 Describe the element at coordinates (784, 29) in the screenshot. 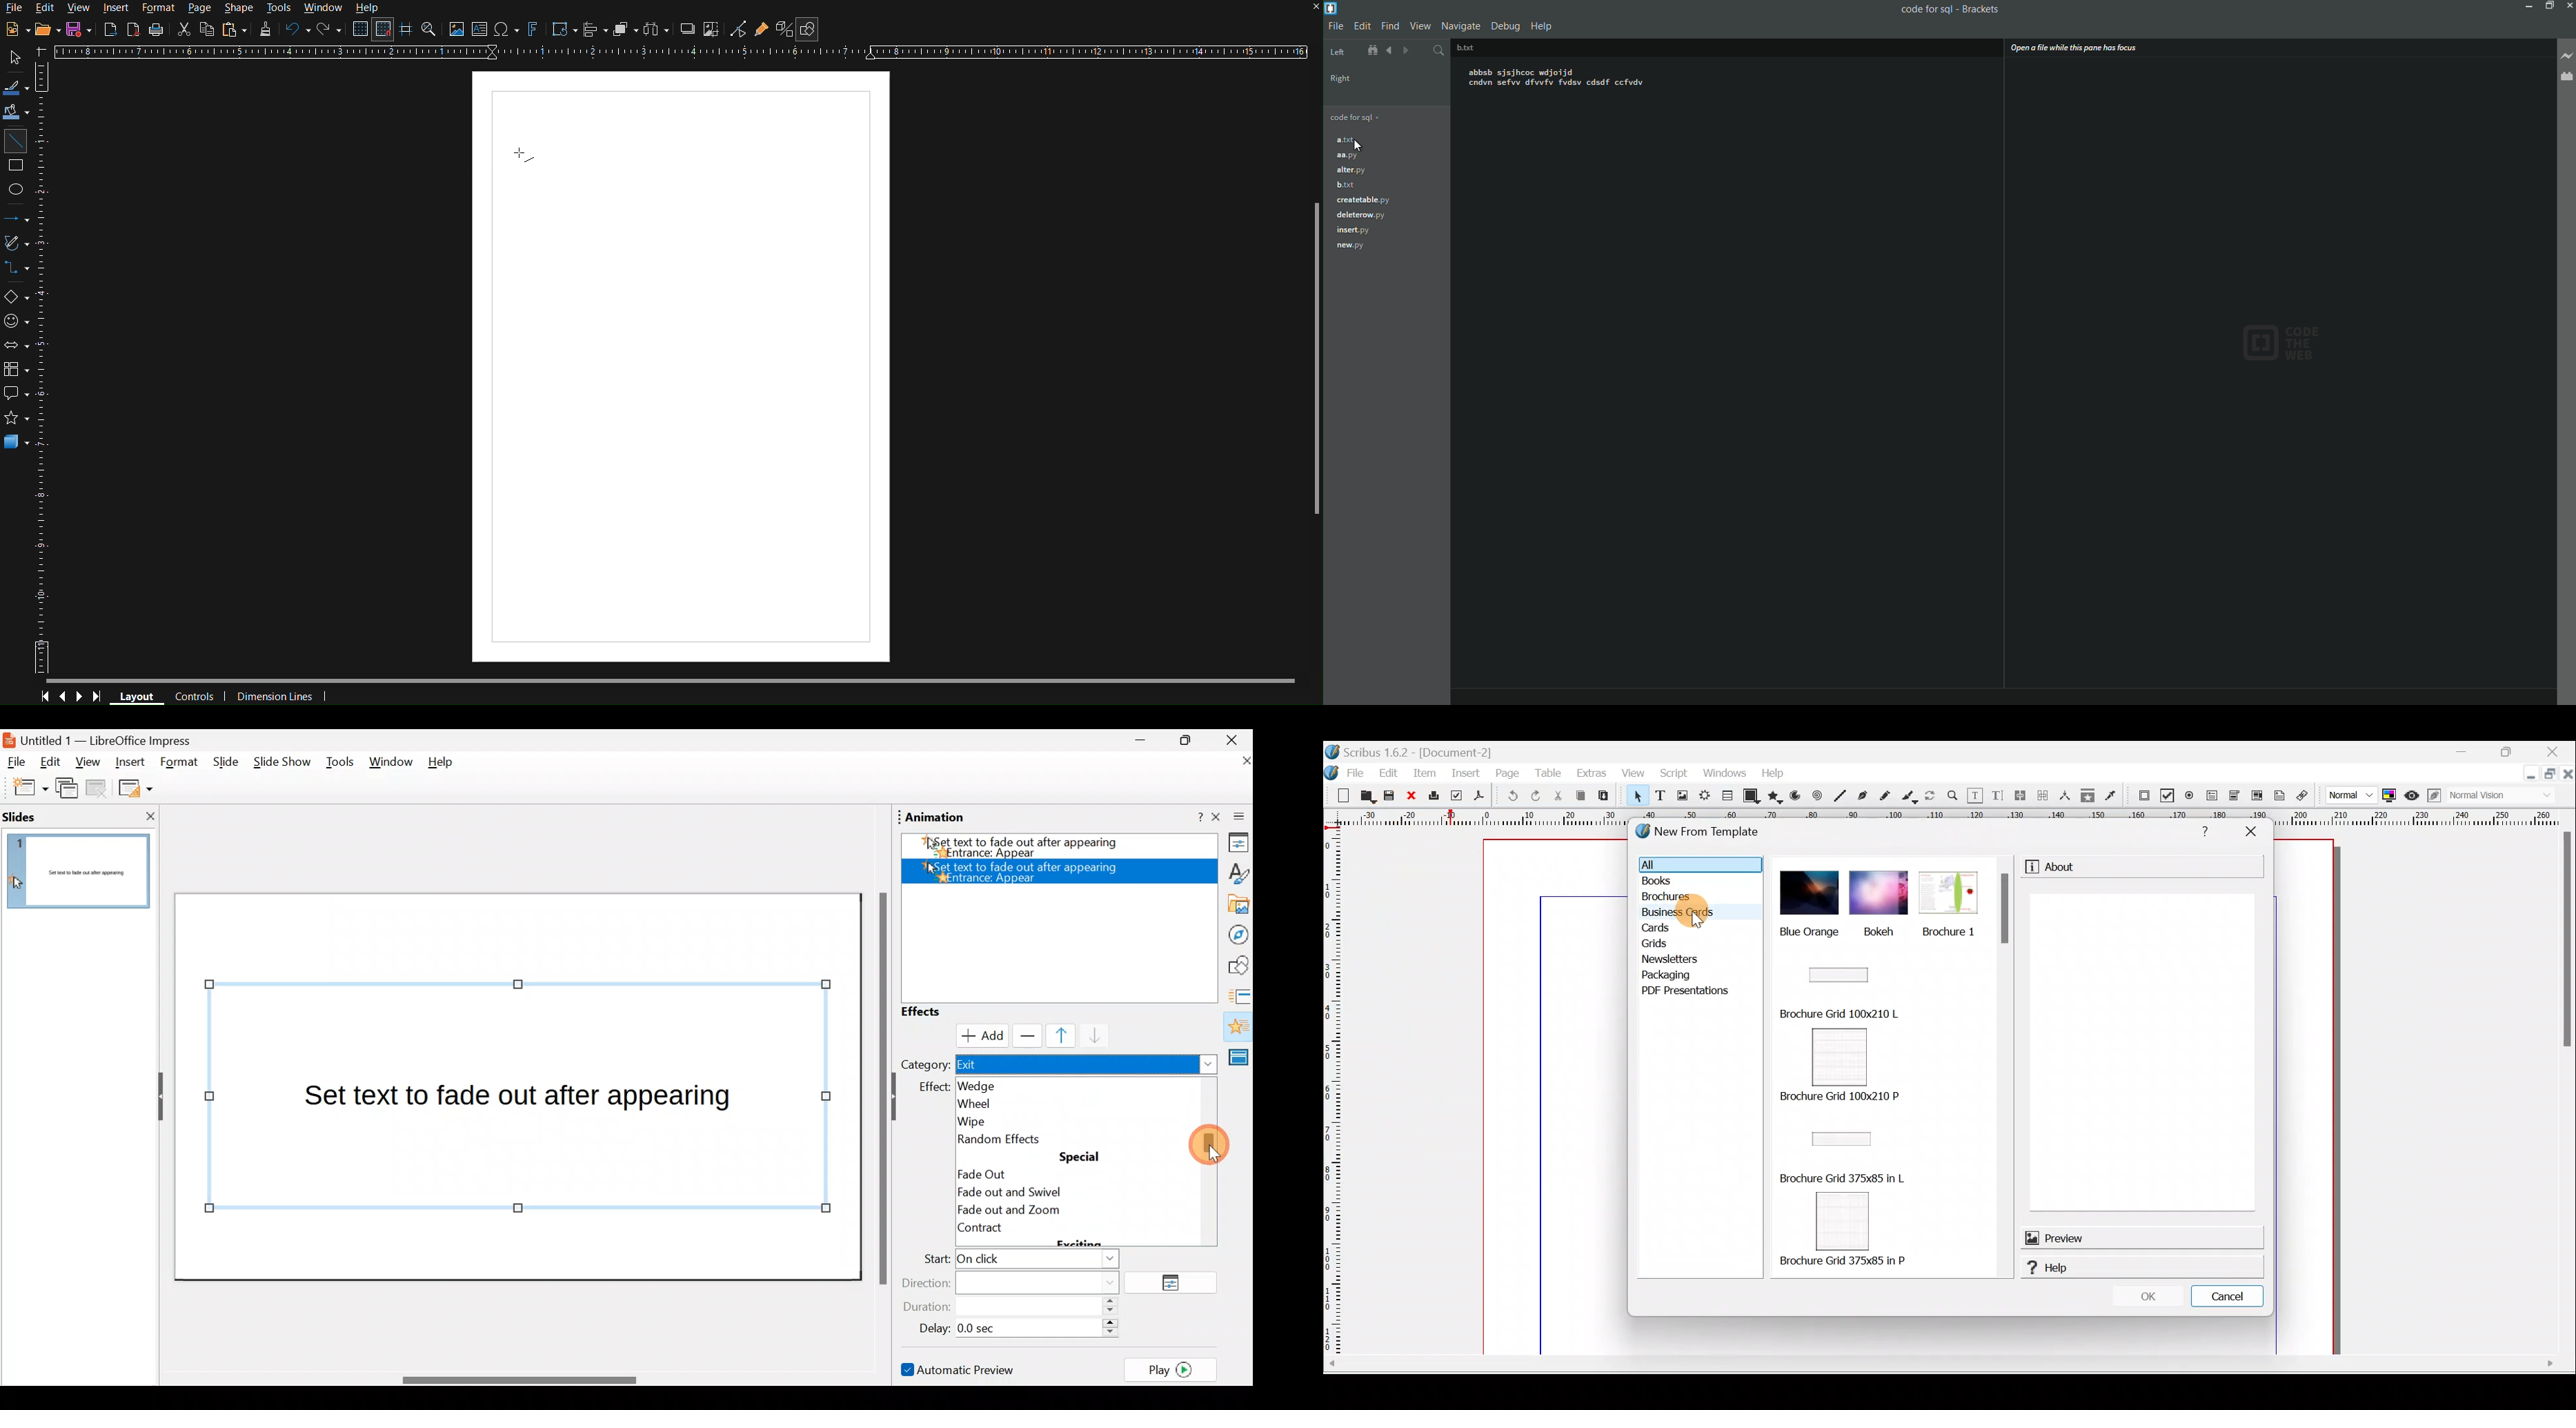

I see `Toggle Extrusion` at that location.